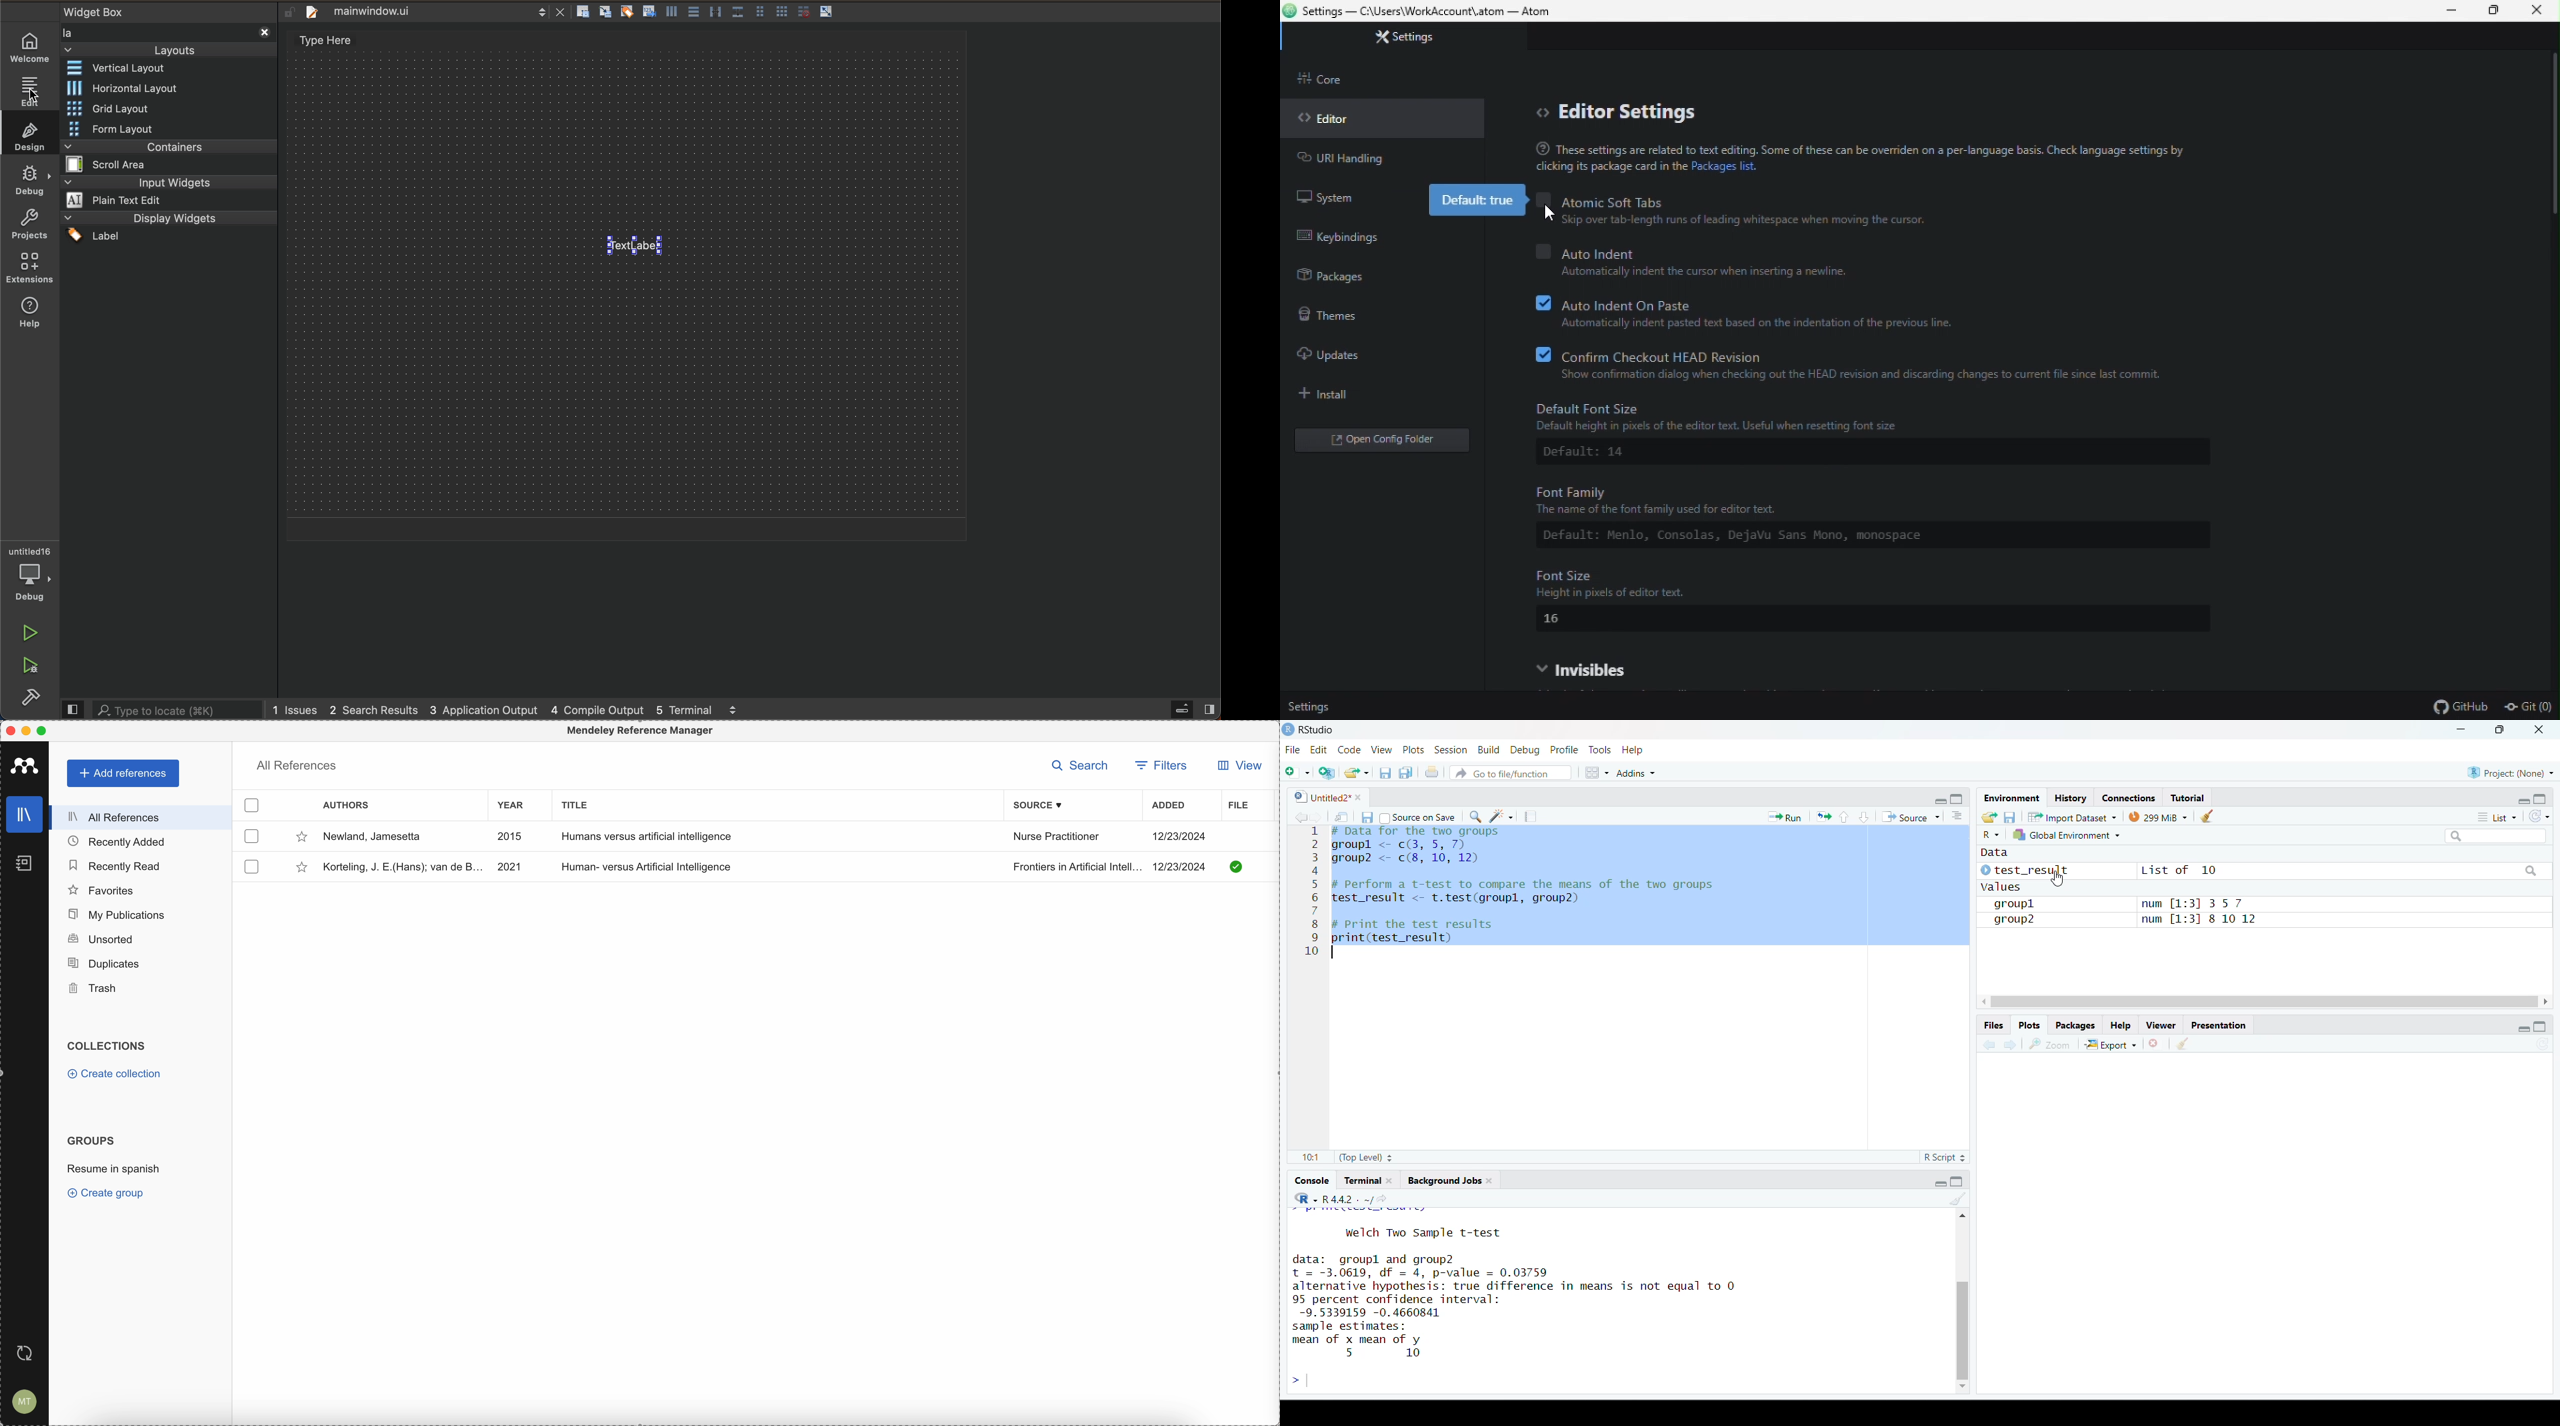 The height and width of the screenshot is (1428, 2576). Describe the element at coordinates (627, 278) in the screenshot. I see `design area` at that location.